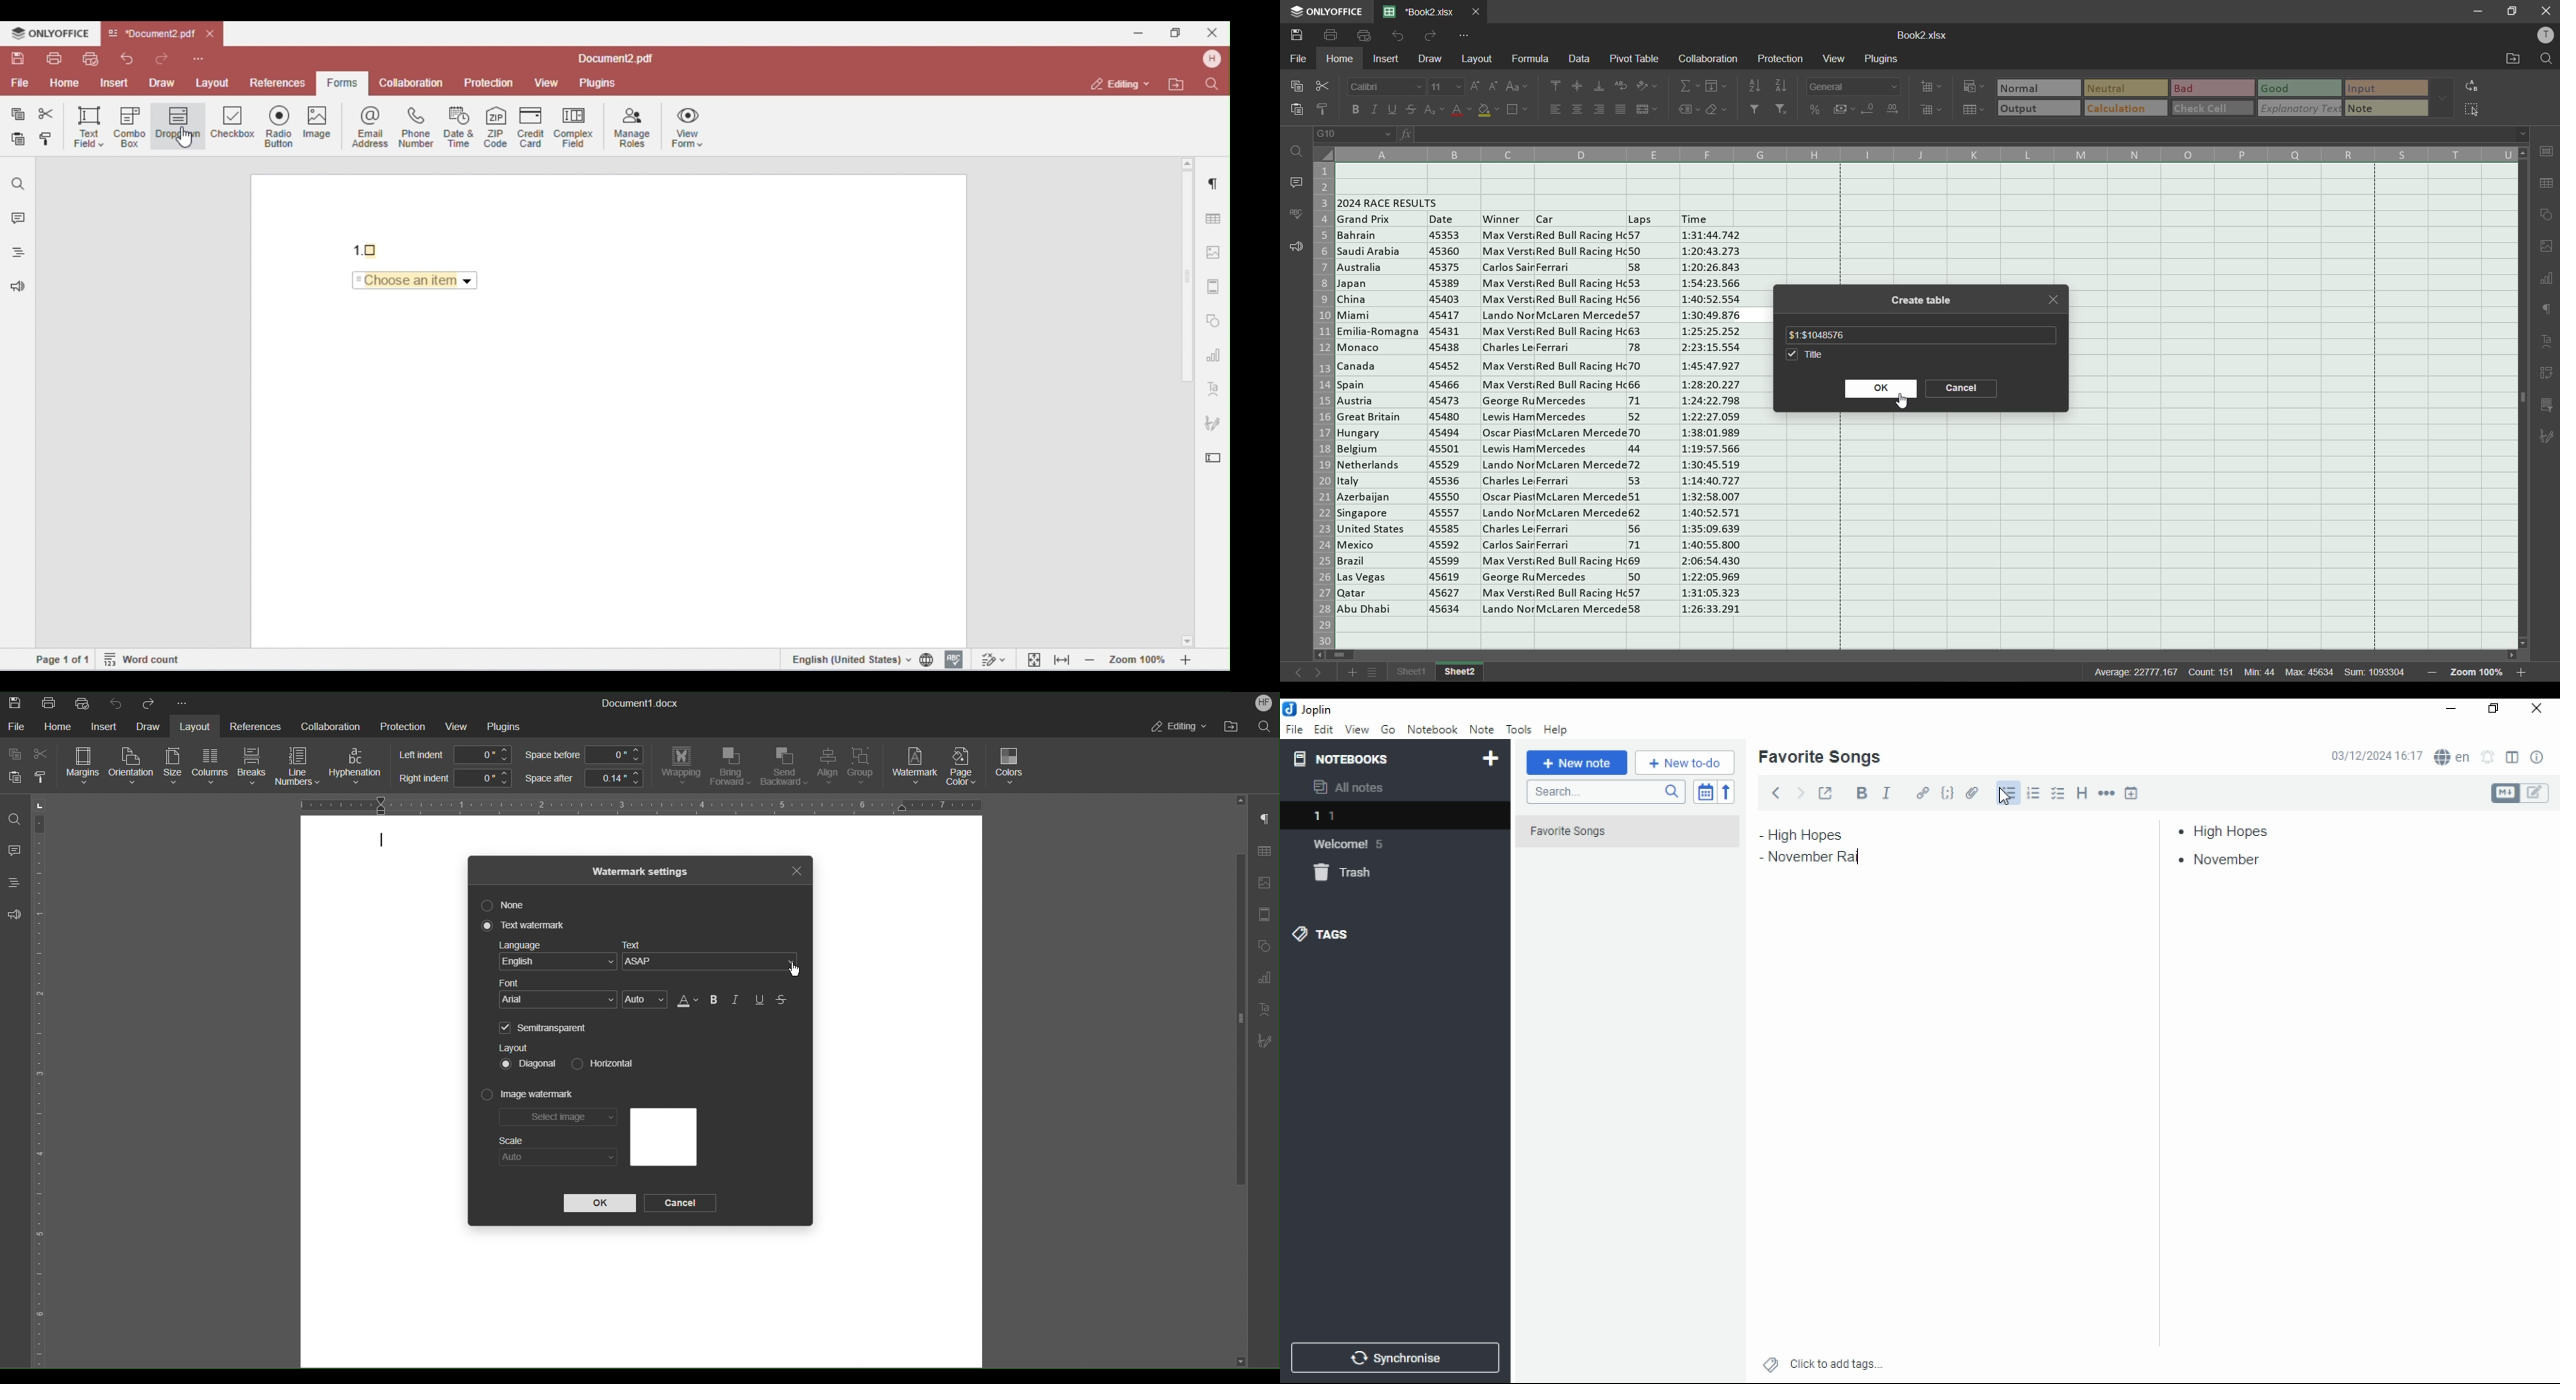 Image resolution: width=2576 pixels, height=1400 pixels. I want to click on align middle, so click(1576, 88).